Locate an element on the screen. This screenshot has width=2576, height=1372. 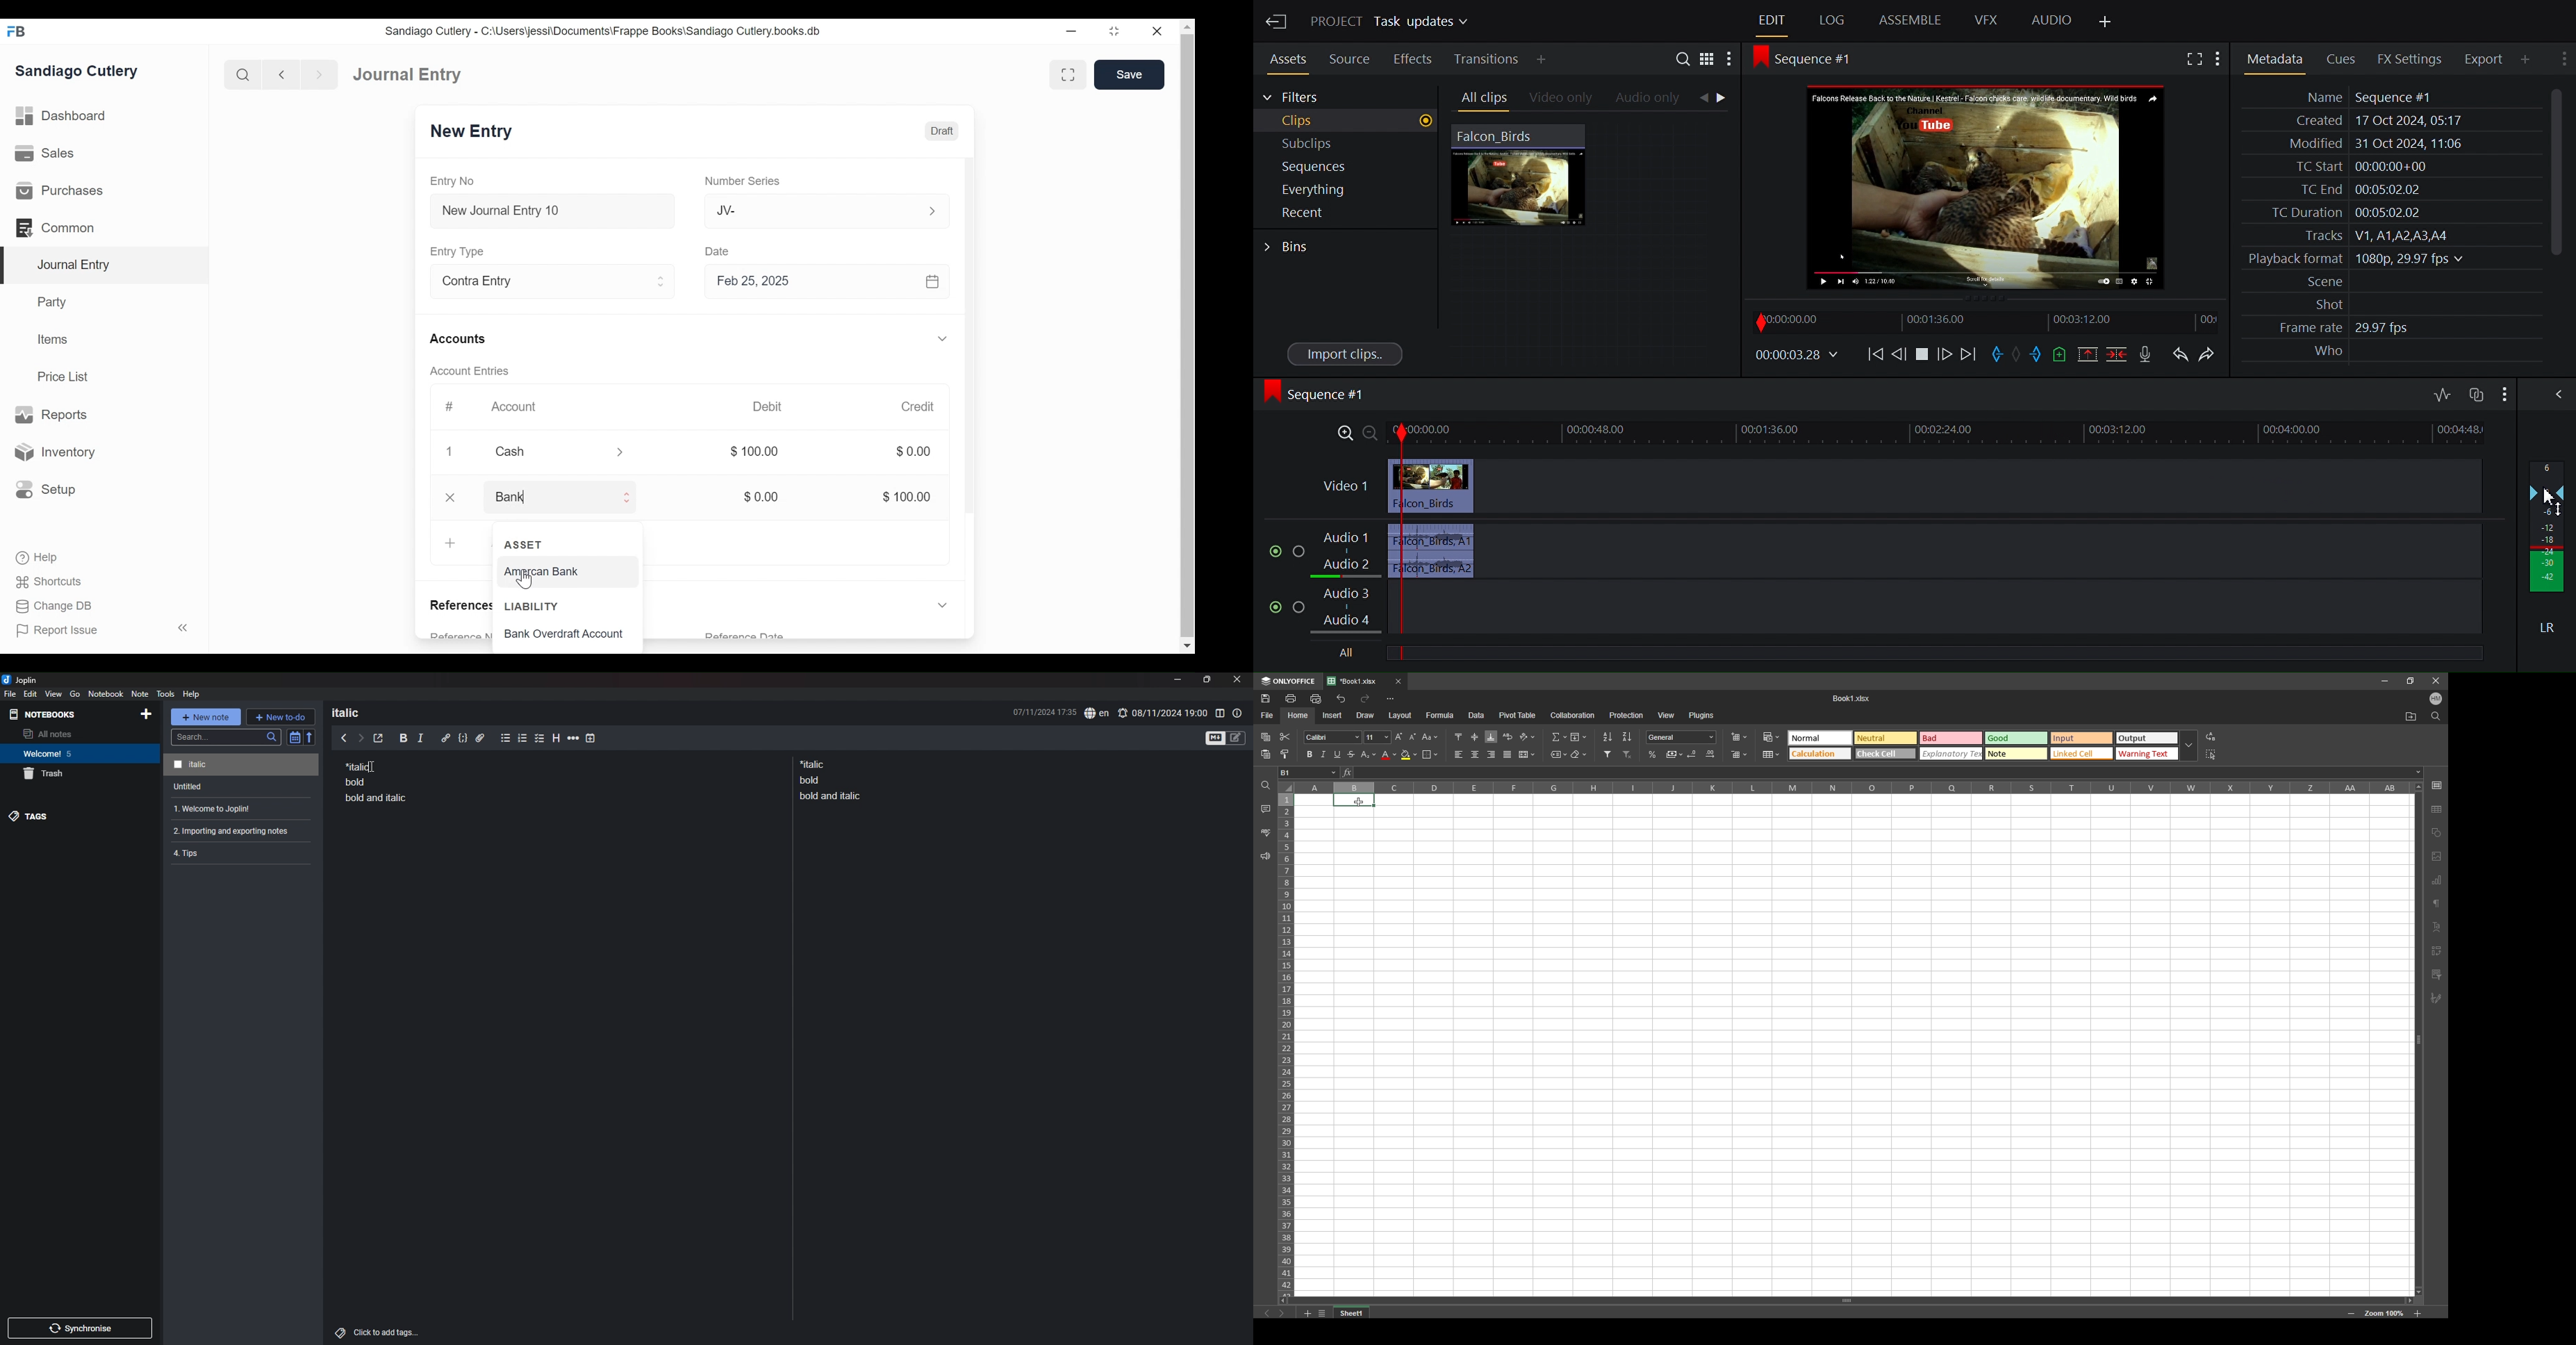
Change DB is located at coordinates (50, 606).